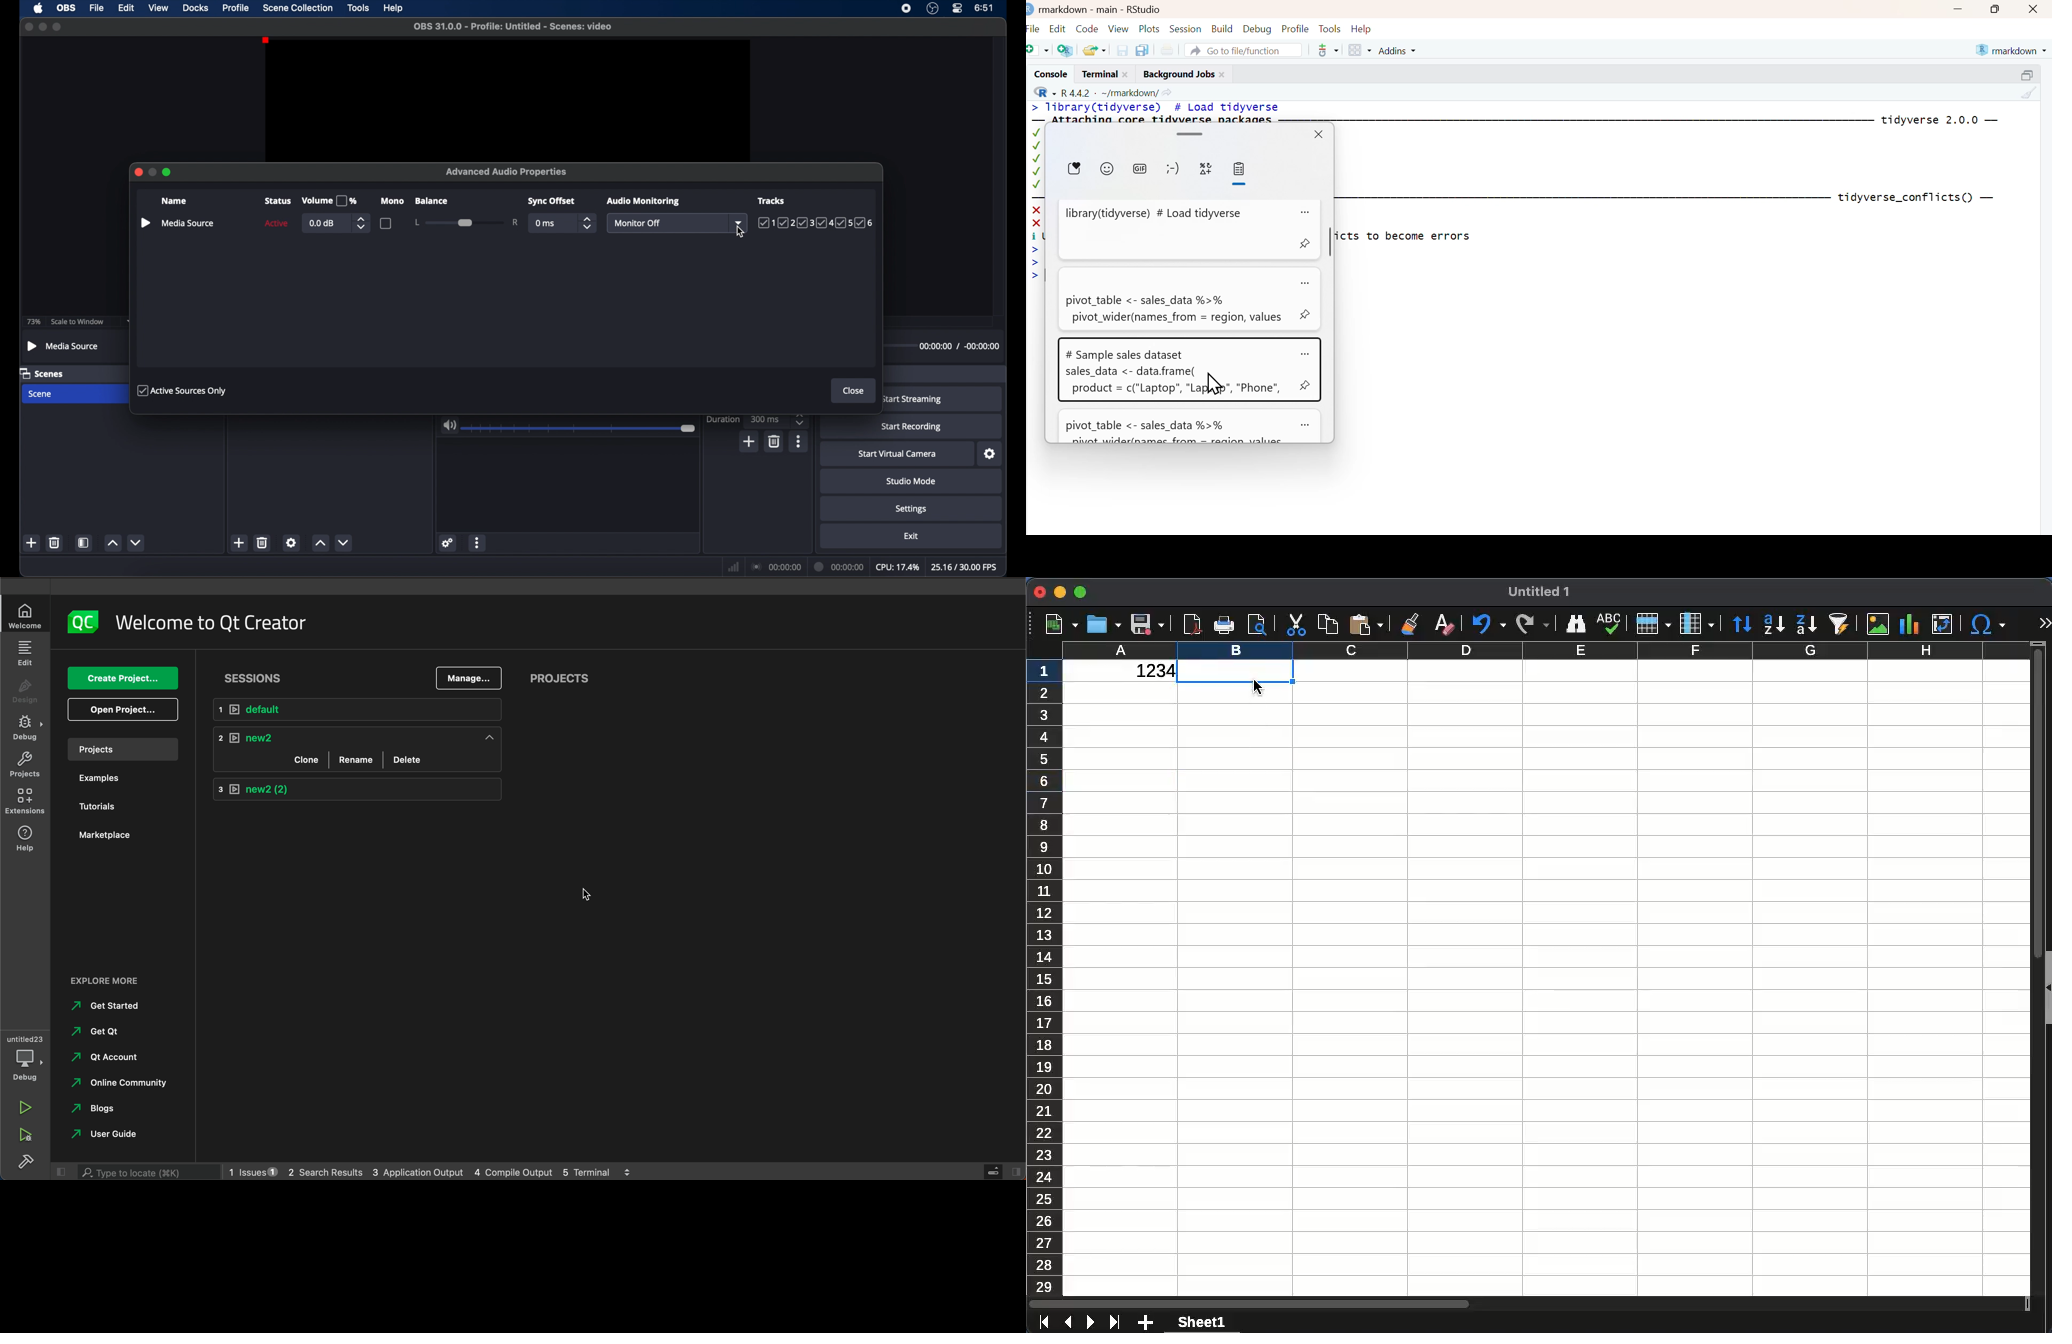 The width and height of the screenshot is (2072, 1344). I want to click on search, so click(144, 1172).